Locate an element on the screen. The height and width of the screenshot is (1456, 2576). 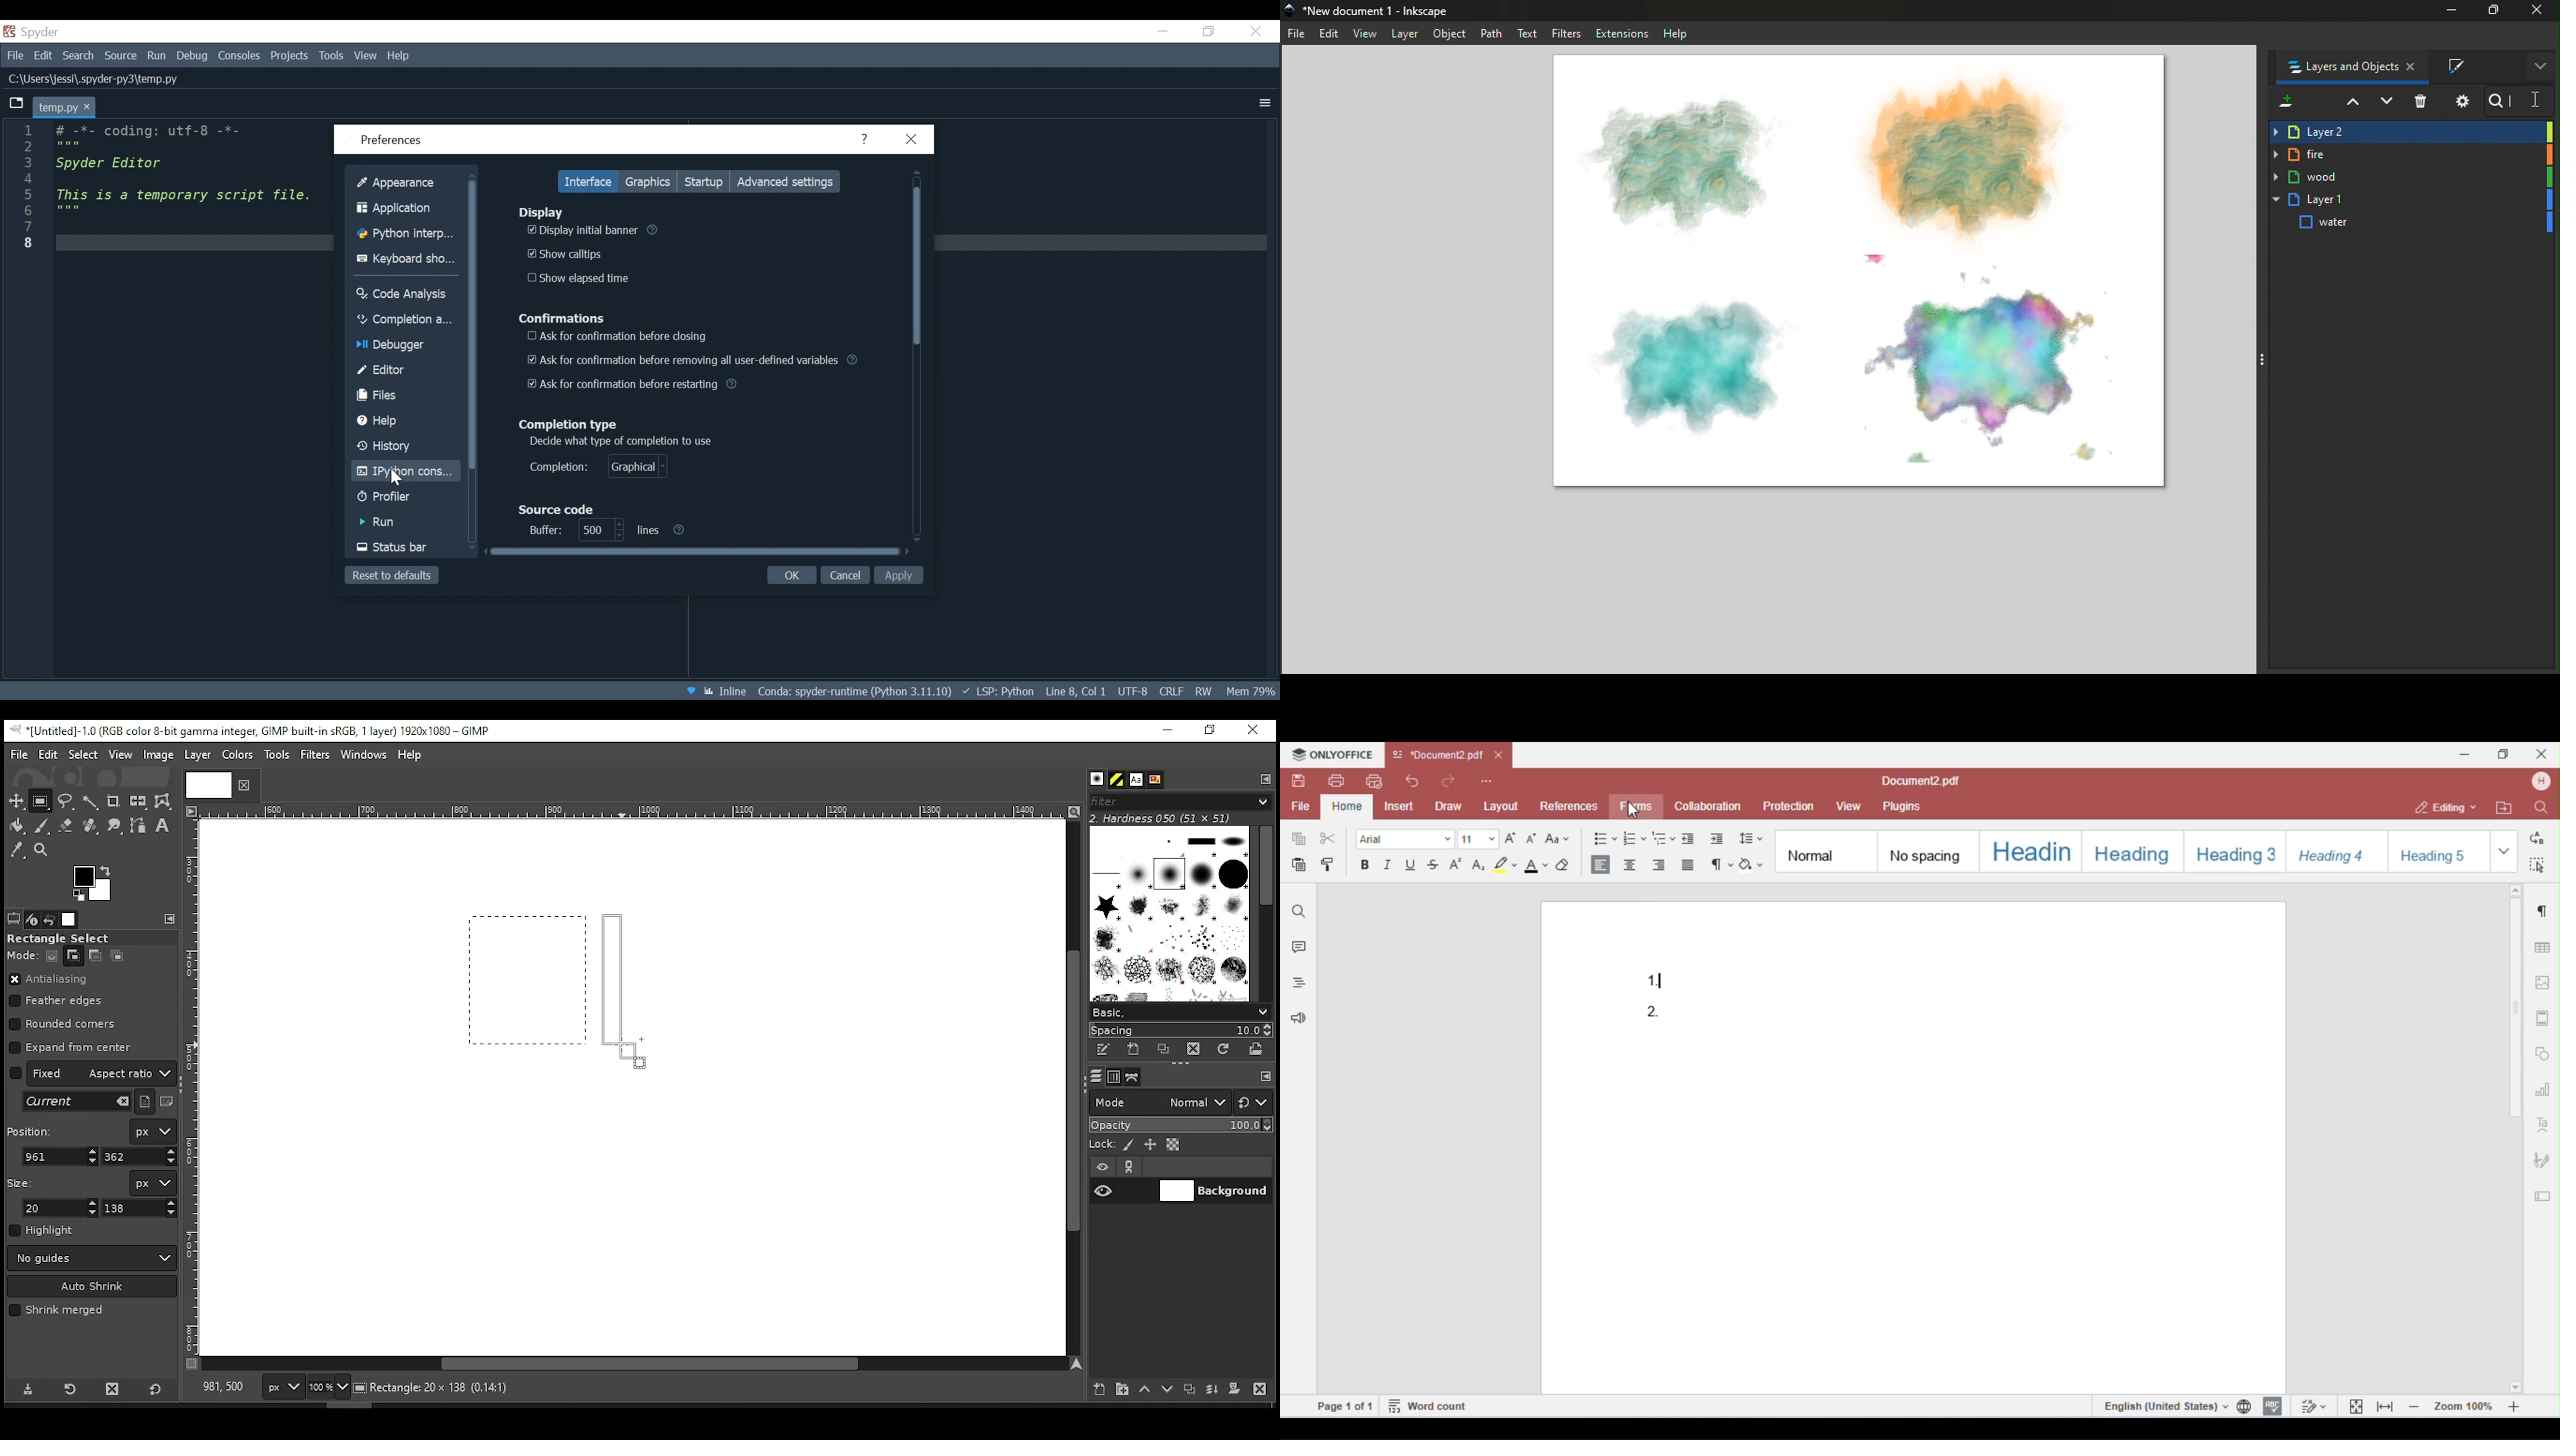
 is located at coordinates (1263, 102).